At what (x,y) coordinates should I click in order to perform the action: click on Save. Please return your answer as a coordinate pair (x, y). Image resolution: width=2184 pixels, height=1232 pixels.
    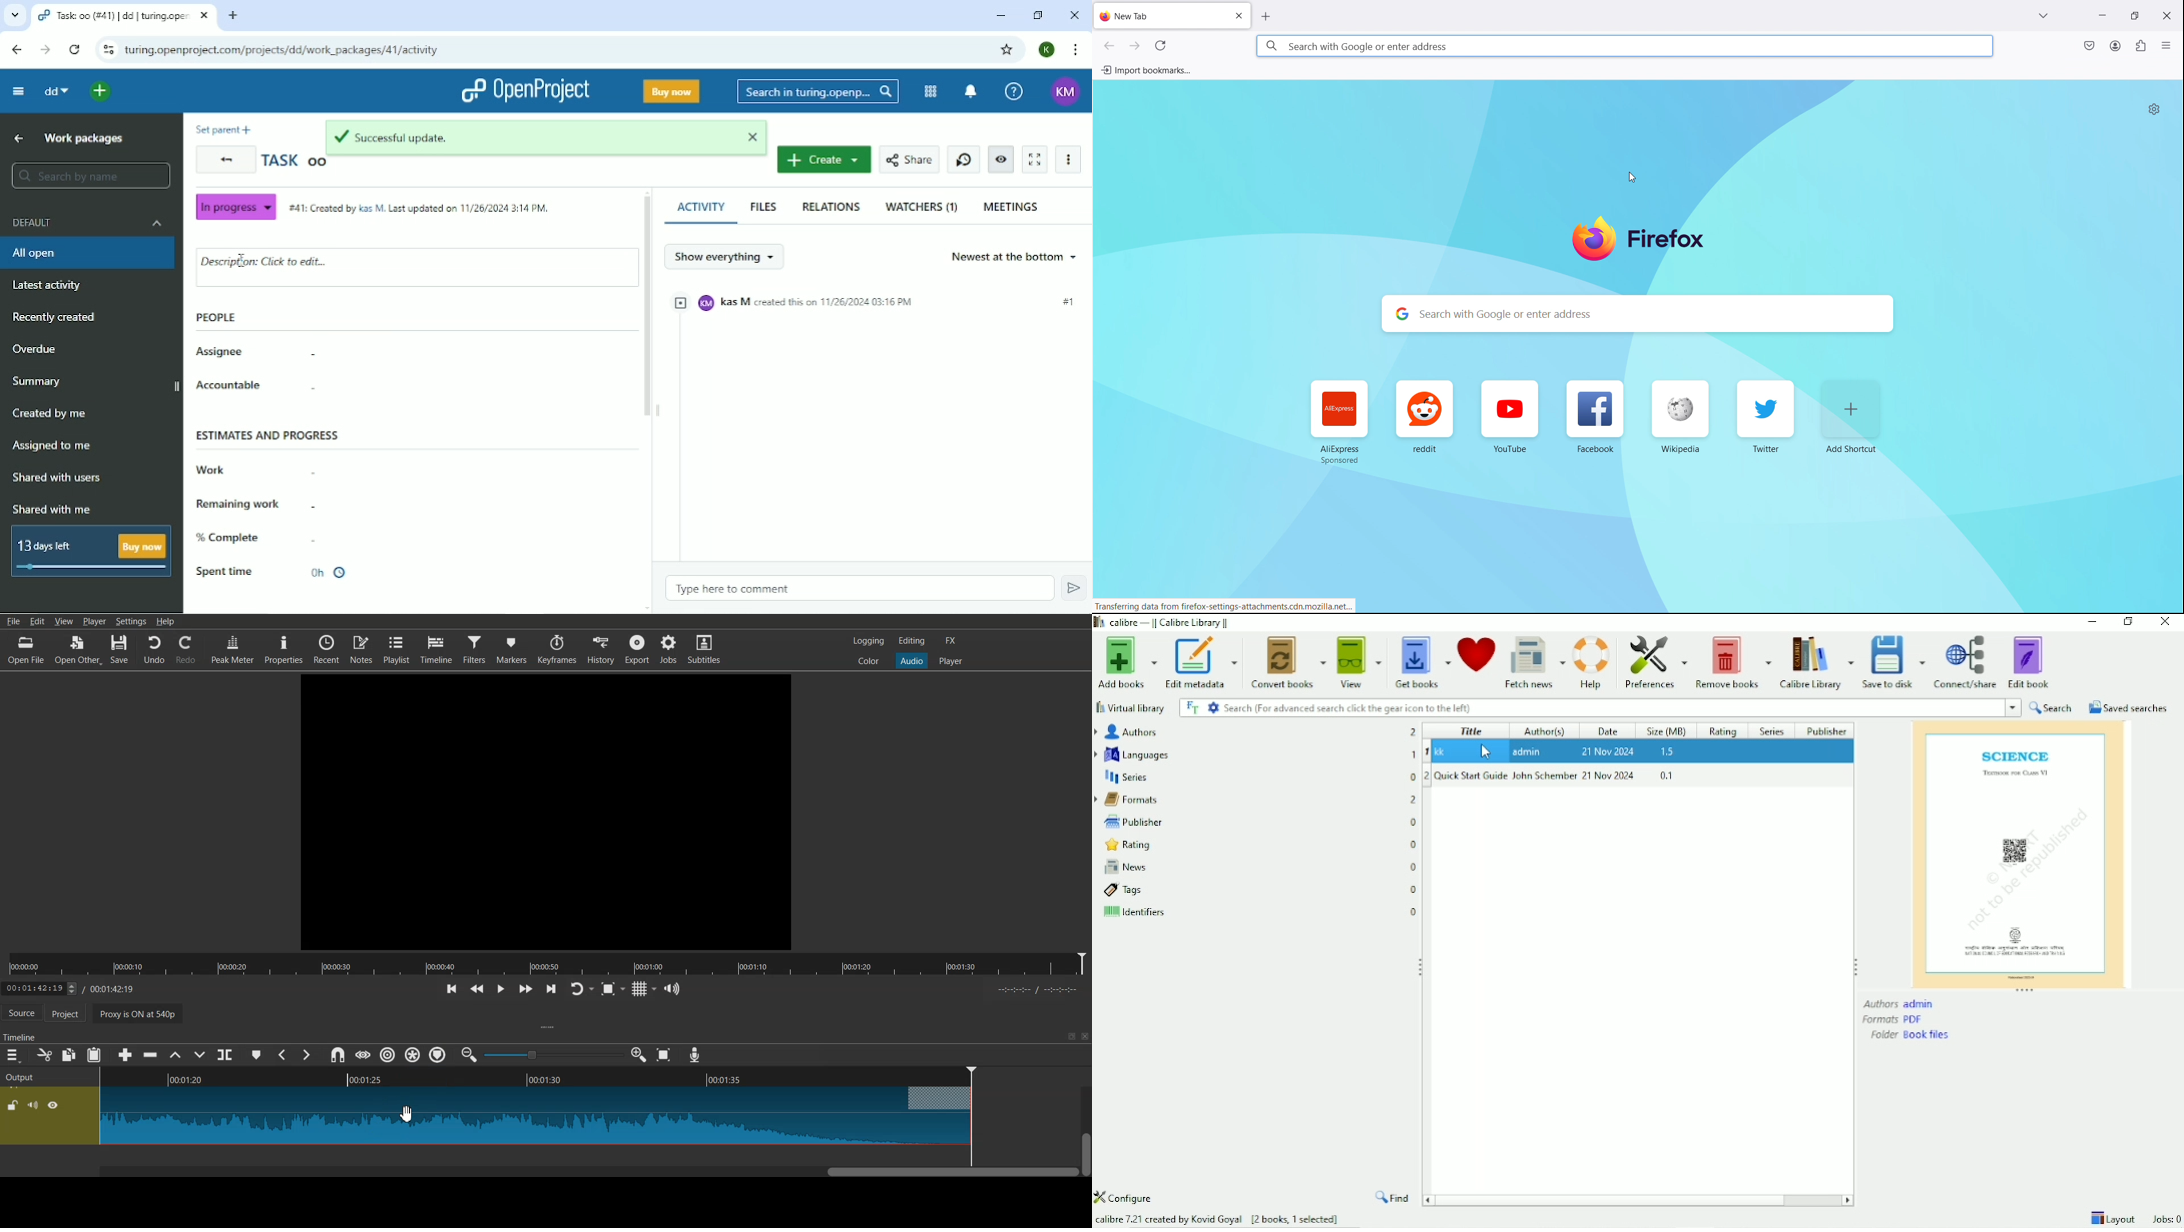
    Looking at the image, I should click on (121, 649).